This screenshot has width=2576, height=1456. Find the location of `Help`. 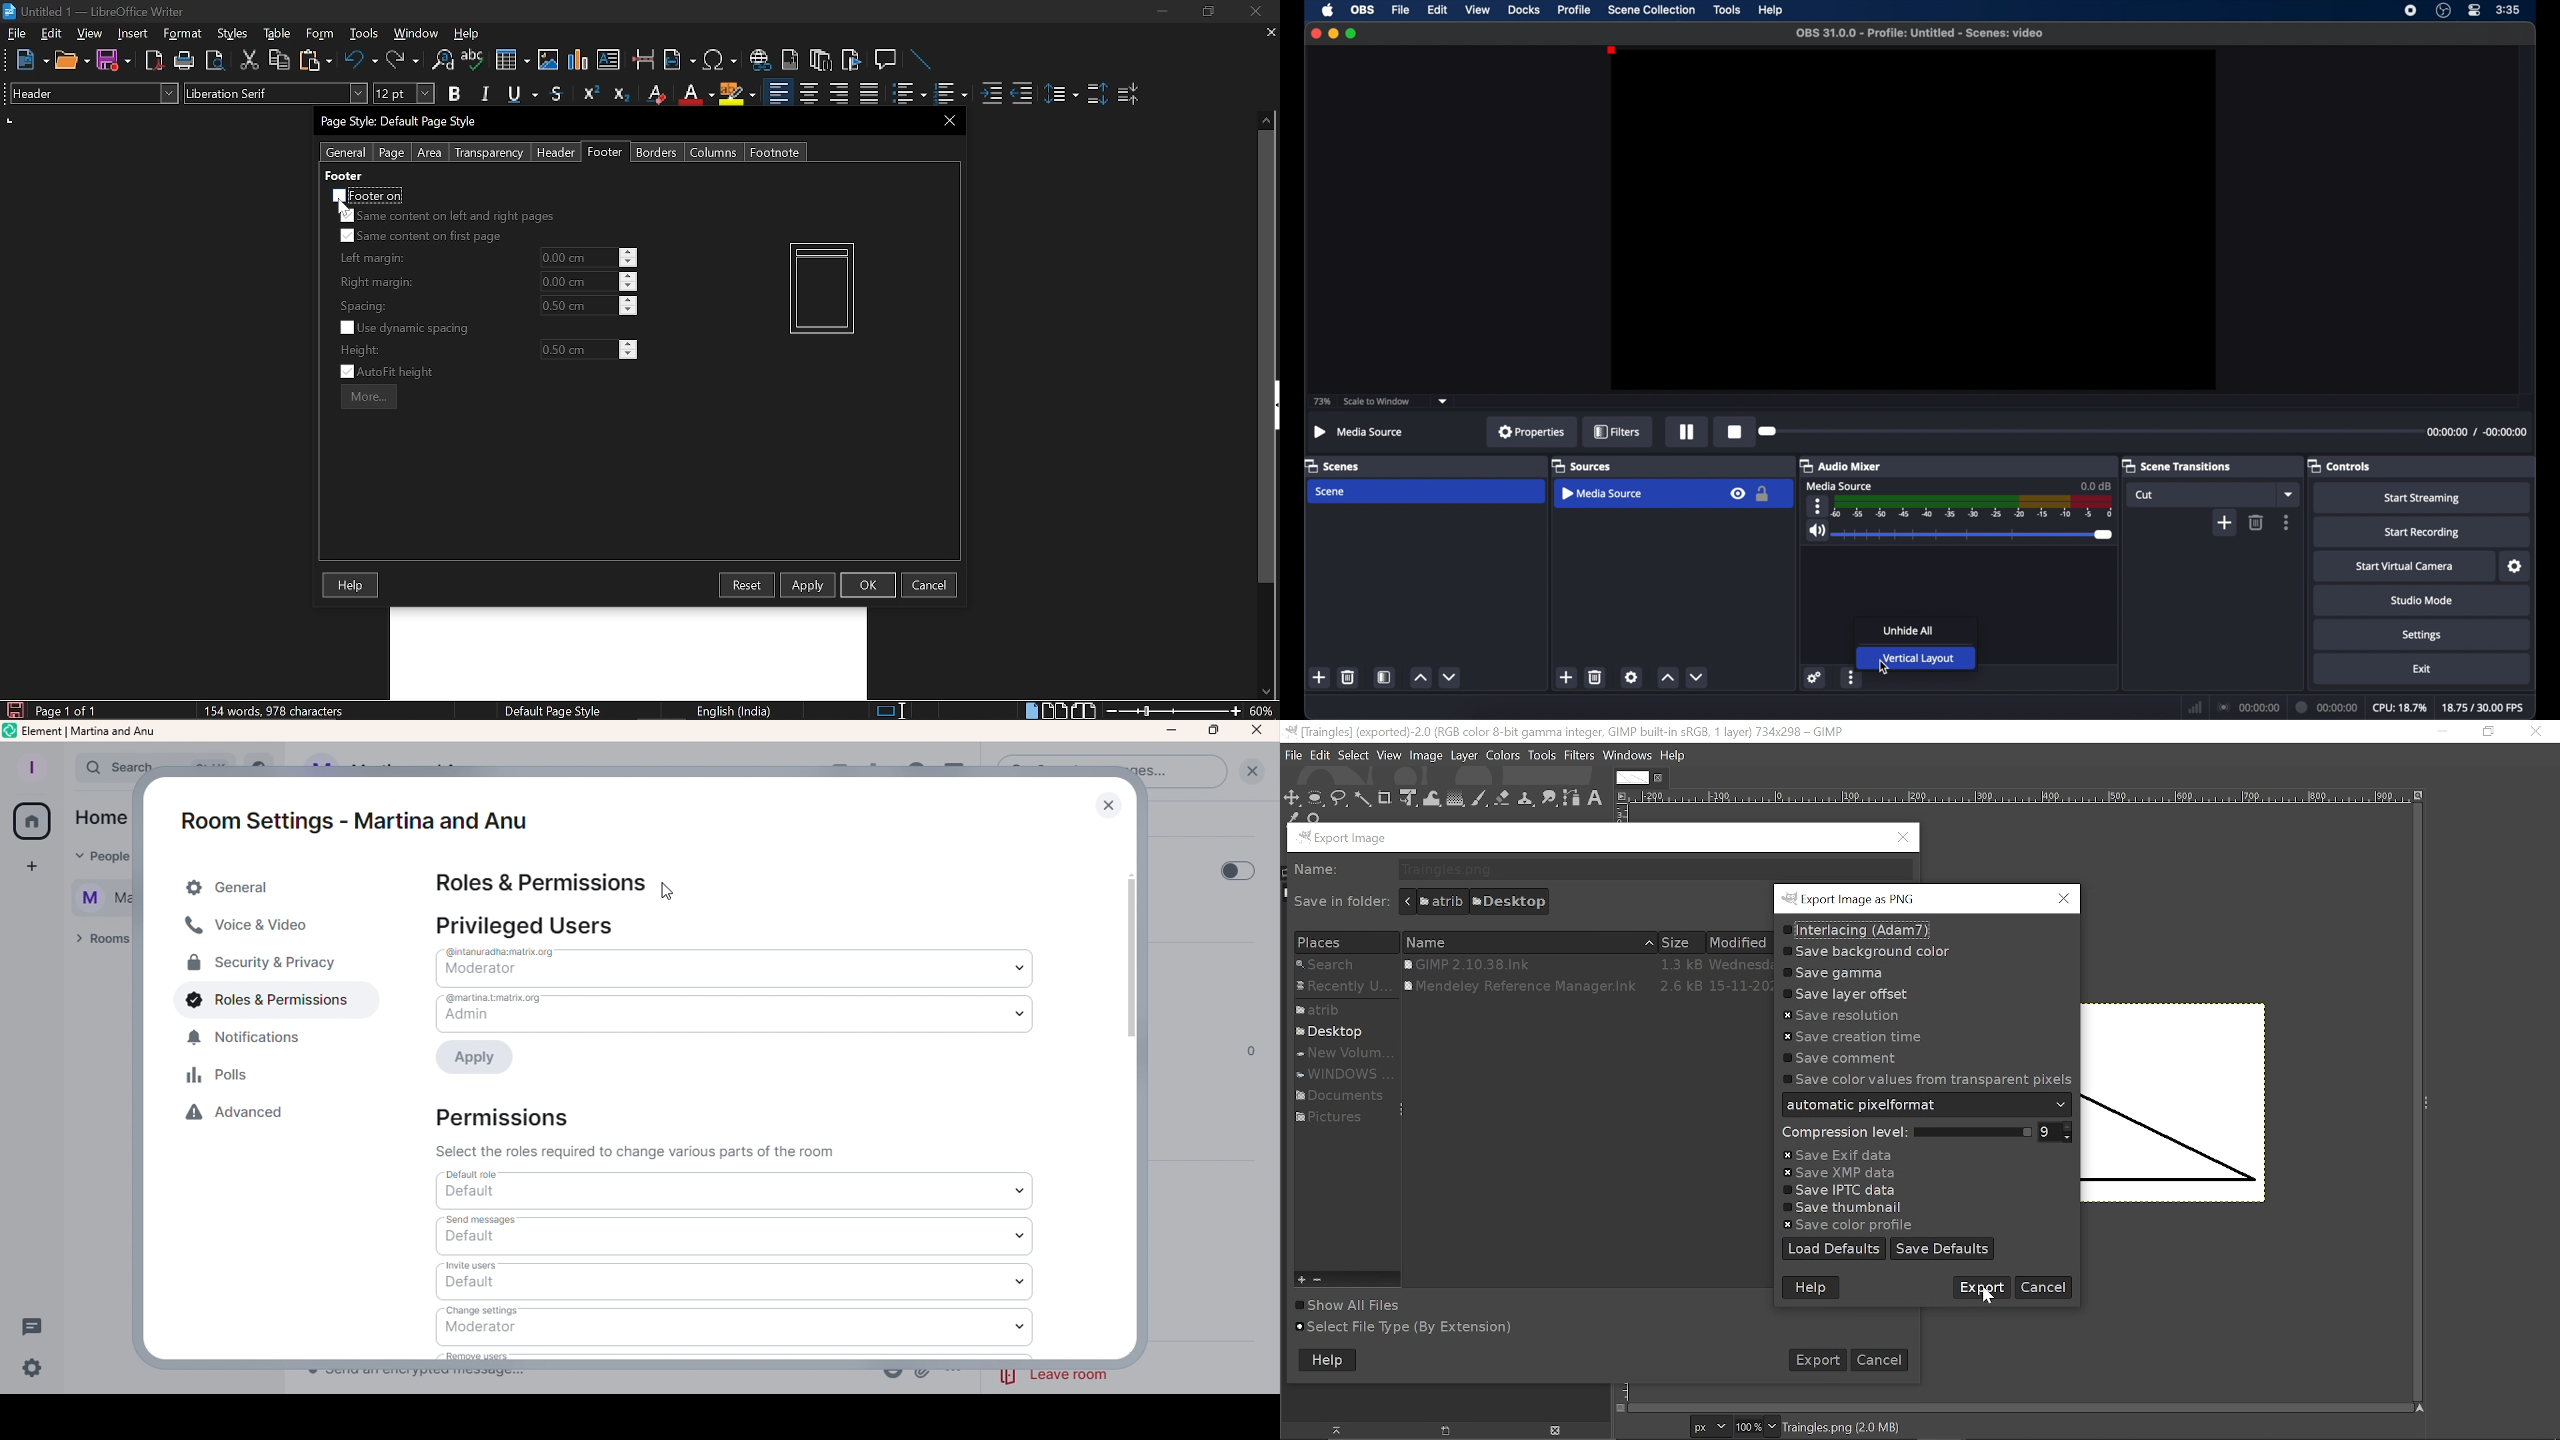

Help is located at coordinates (1673, 755).